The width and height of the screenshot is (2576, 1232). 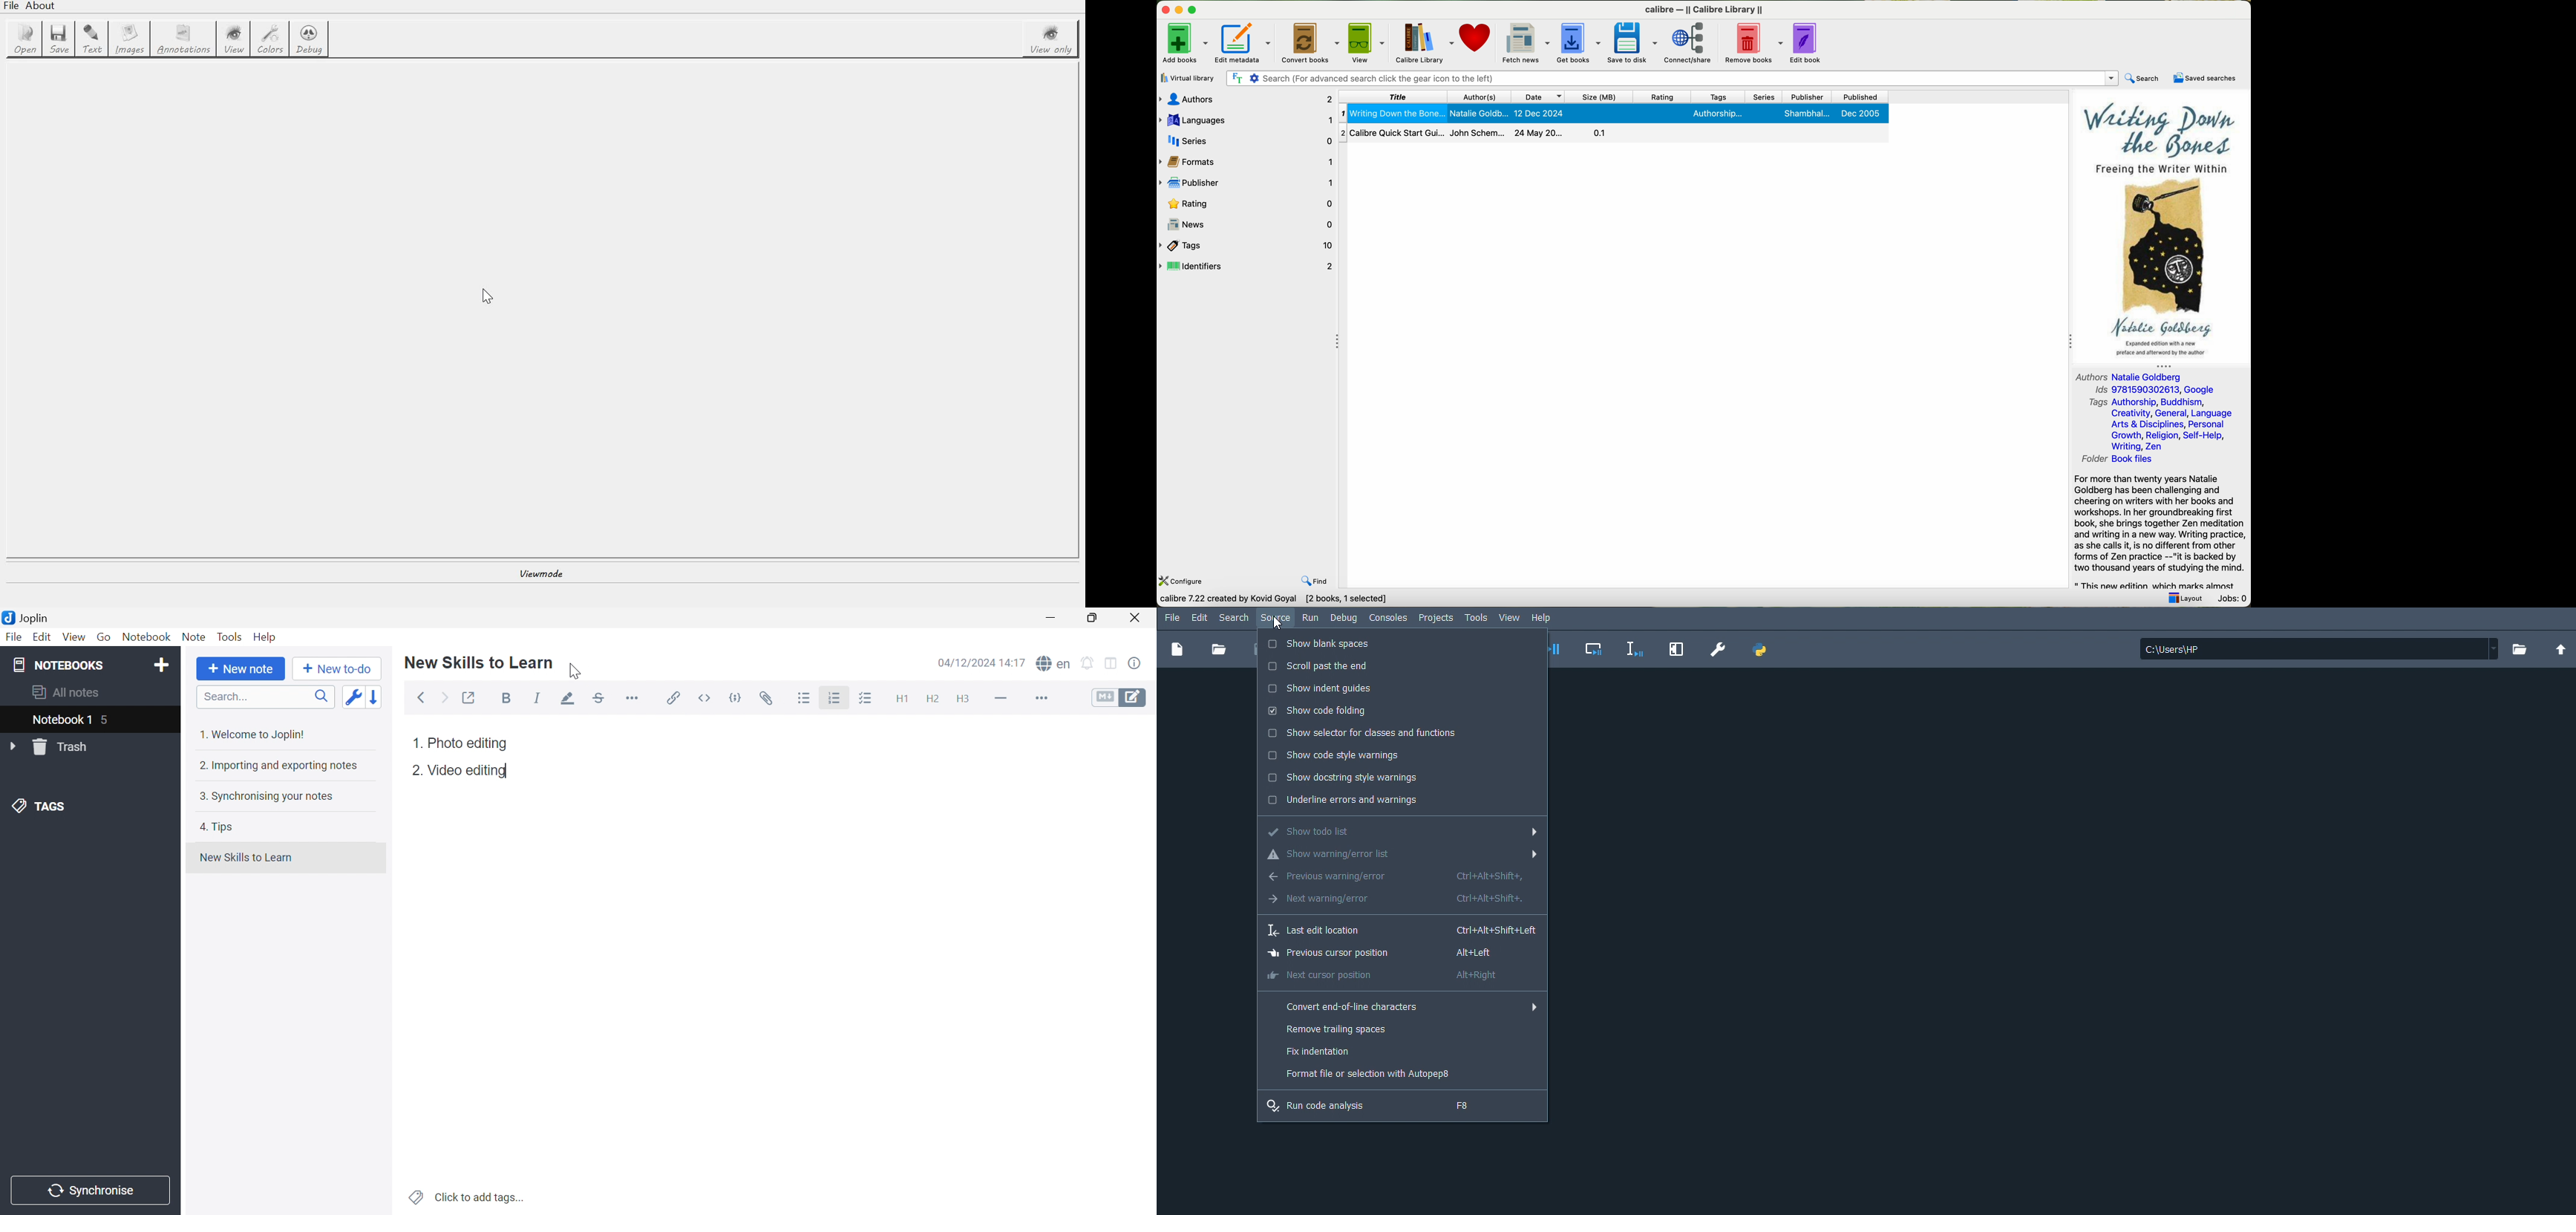 I want to click on save to disk, so click(x=1634, y=42).